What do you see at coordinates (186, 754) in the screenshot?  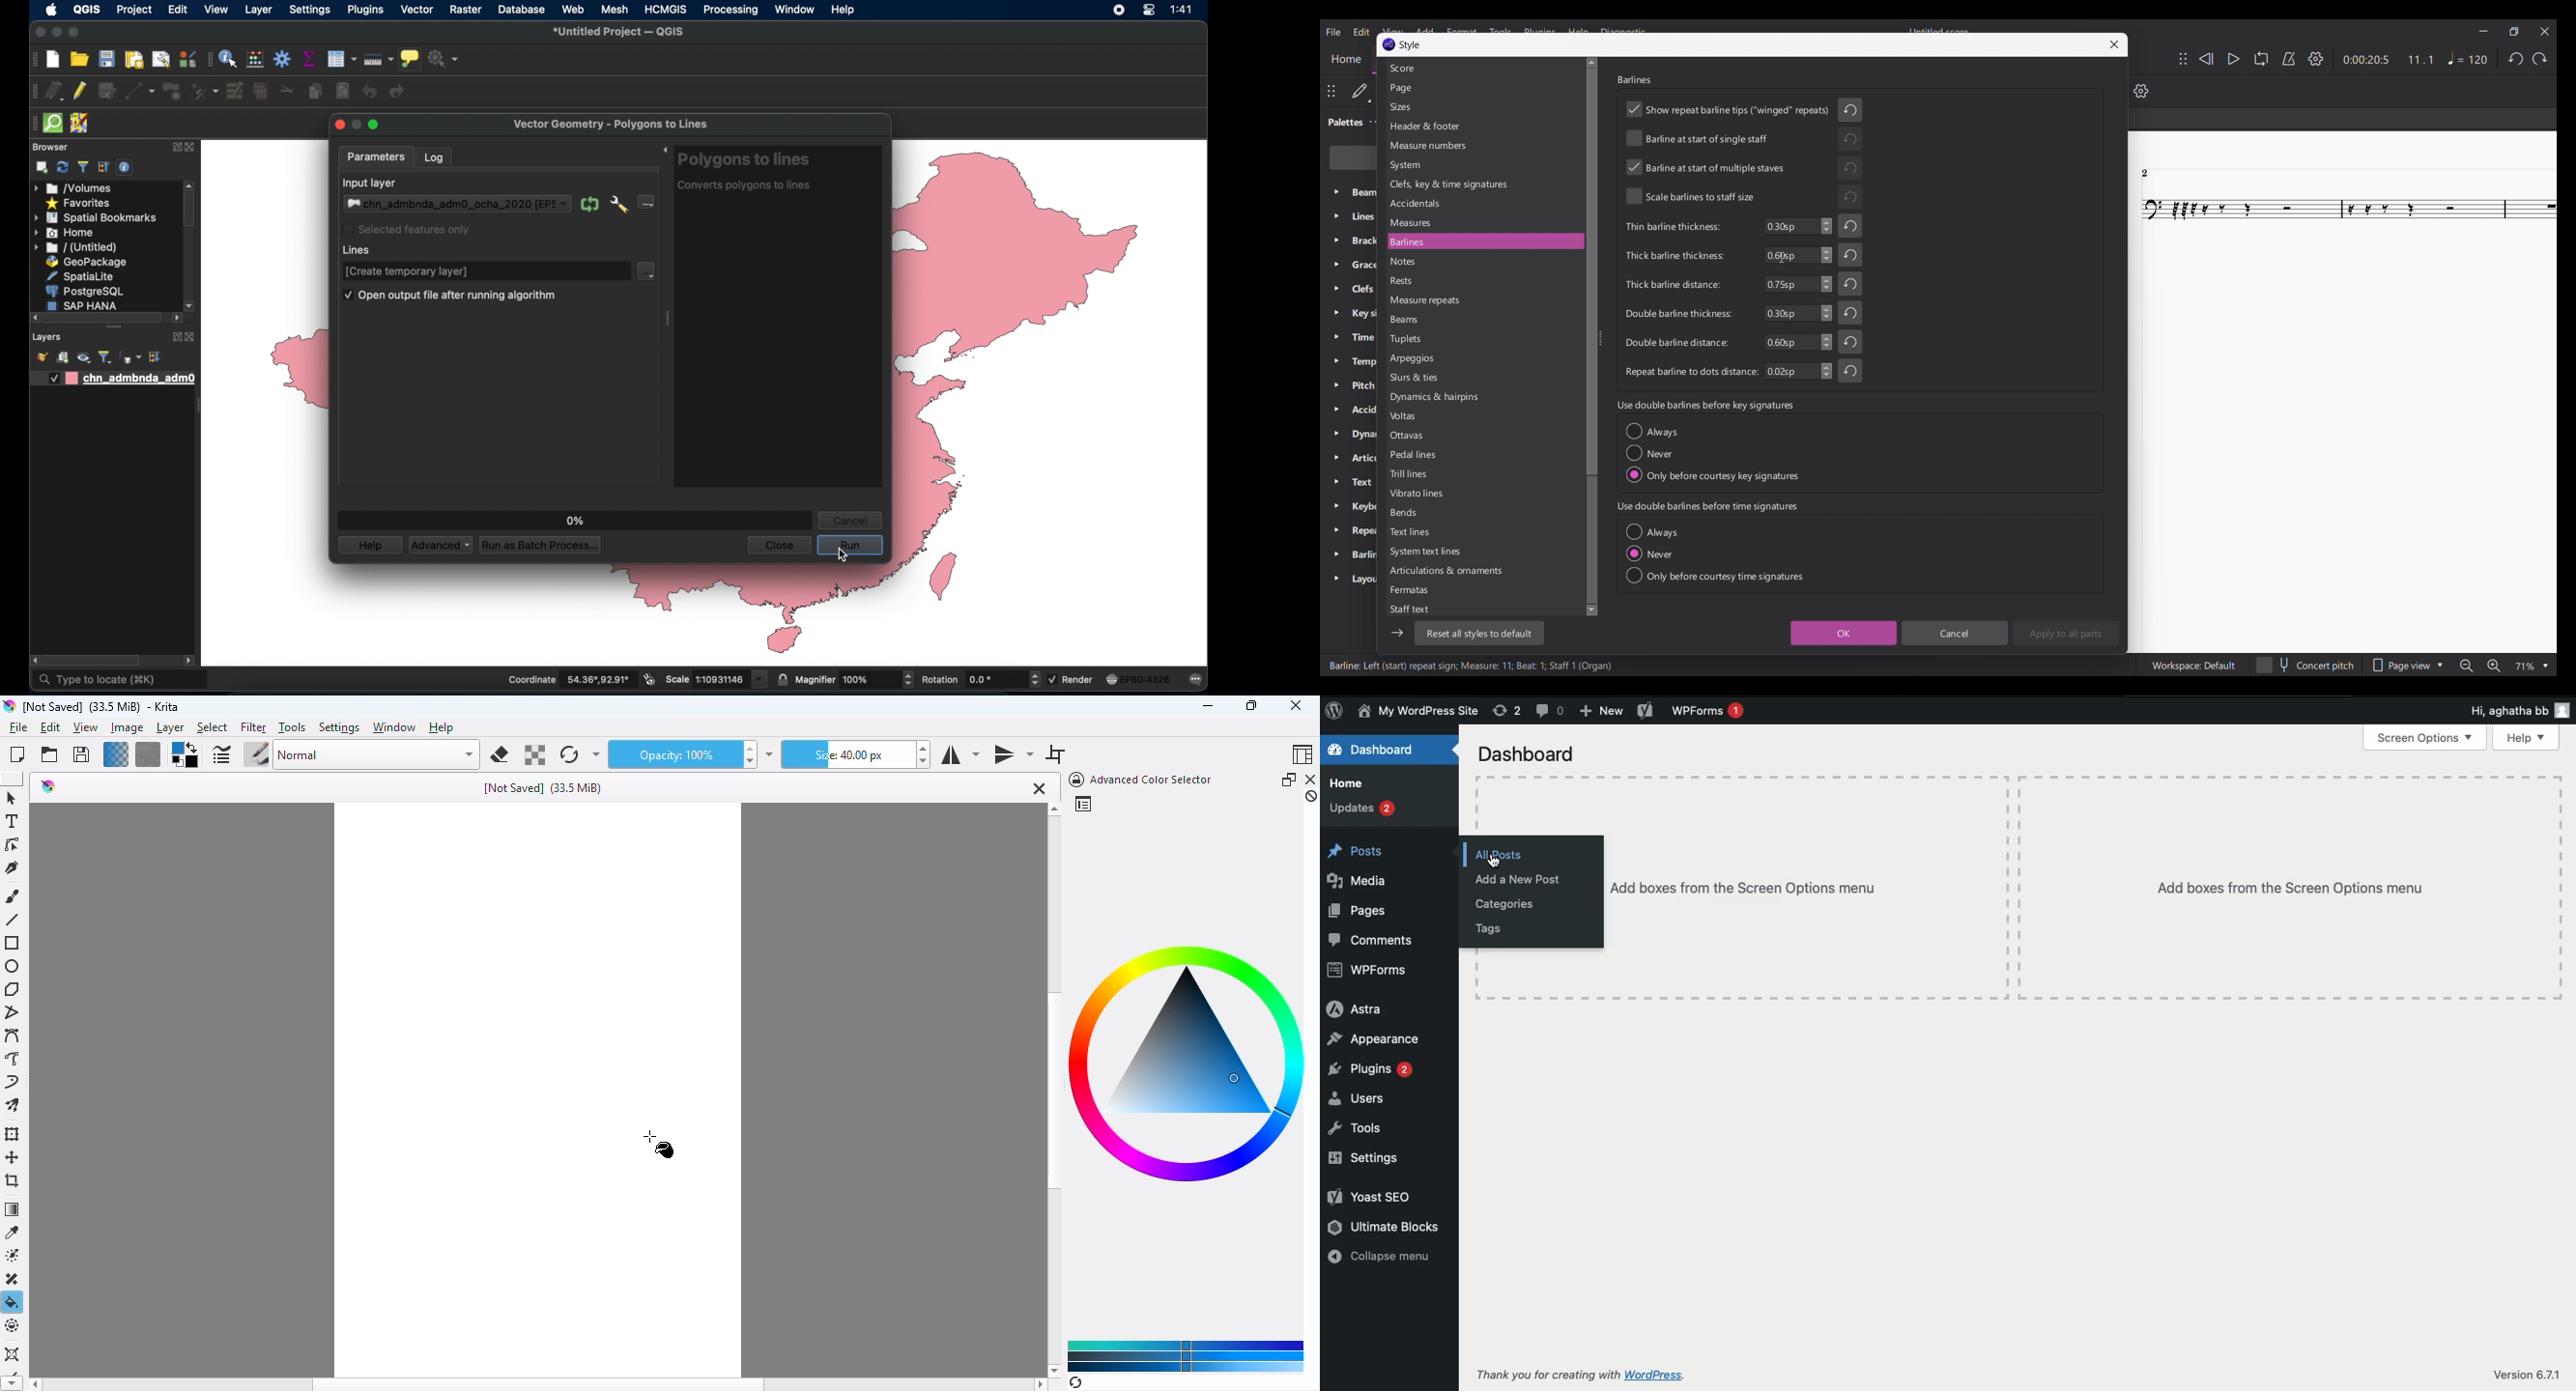 I see `foreground/background color selector` at bounding box center [186, 754].